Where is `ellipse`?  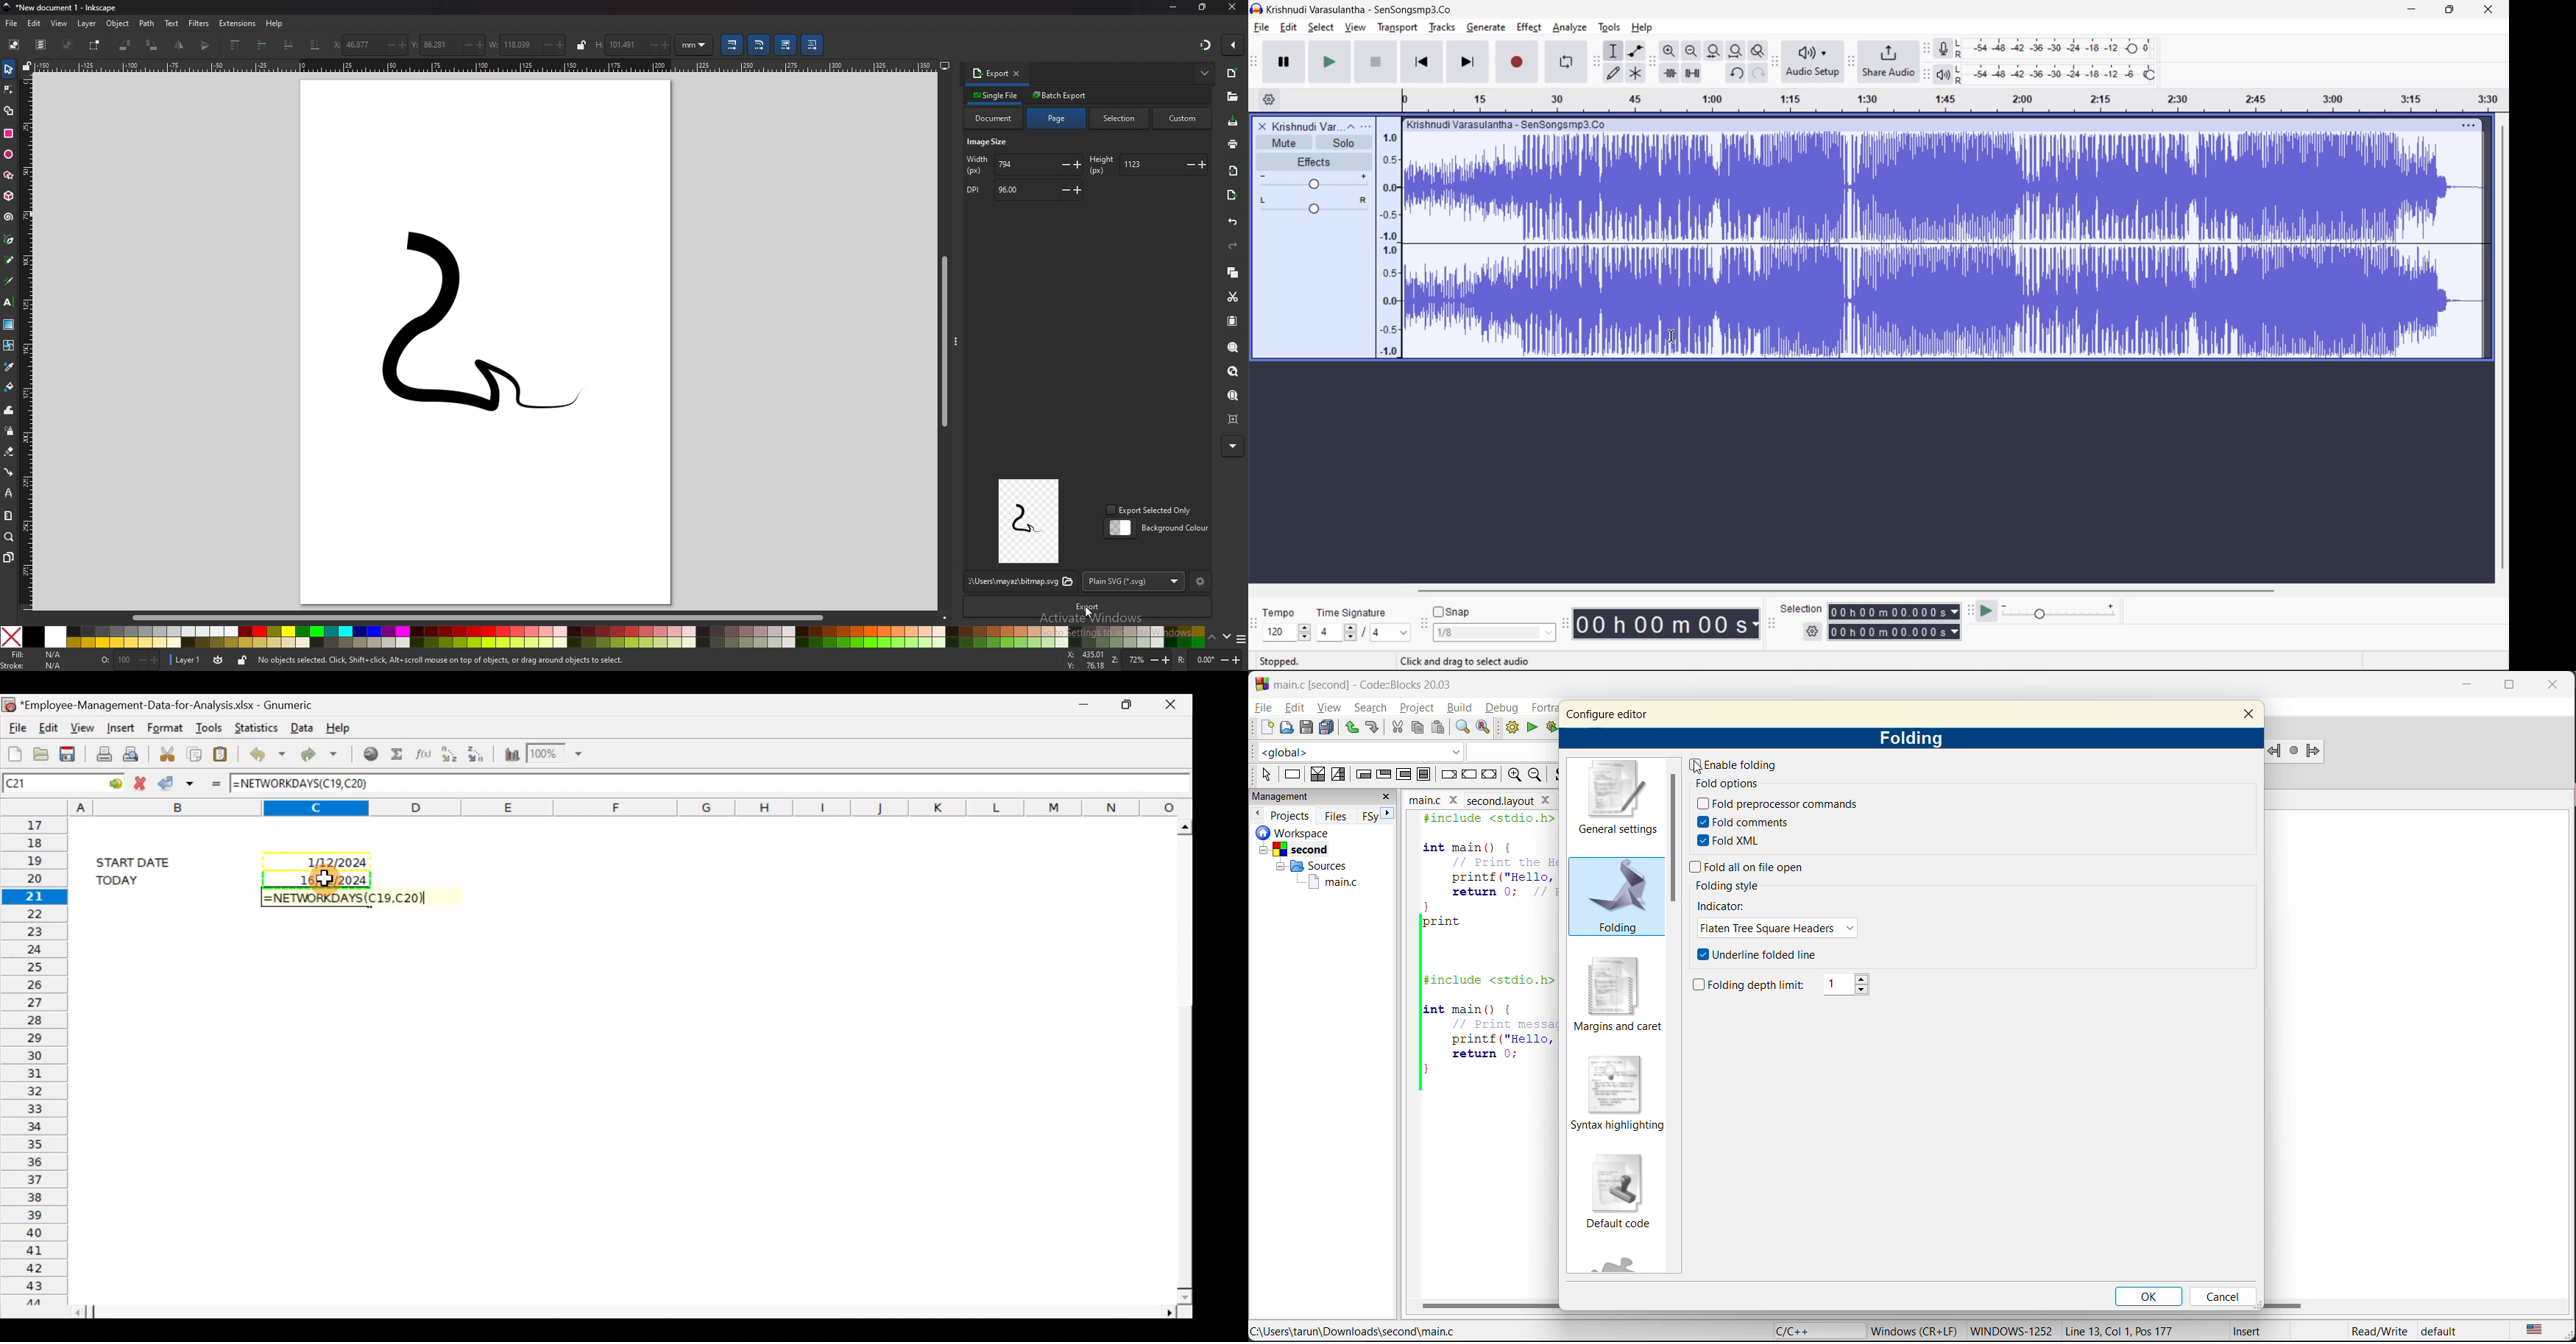 ellipse is located at coordinates (8, 155).